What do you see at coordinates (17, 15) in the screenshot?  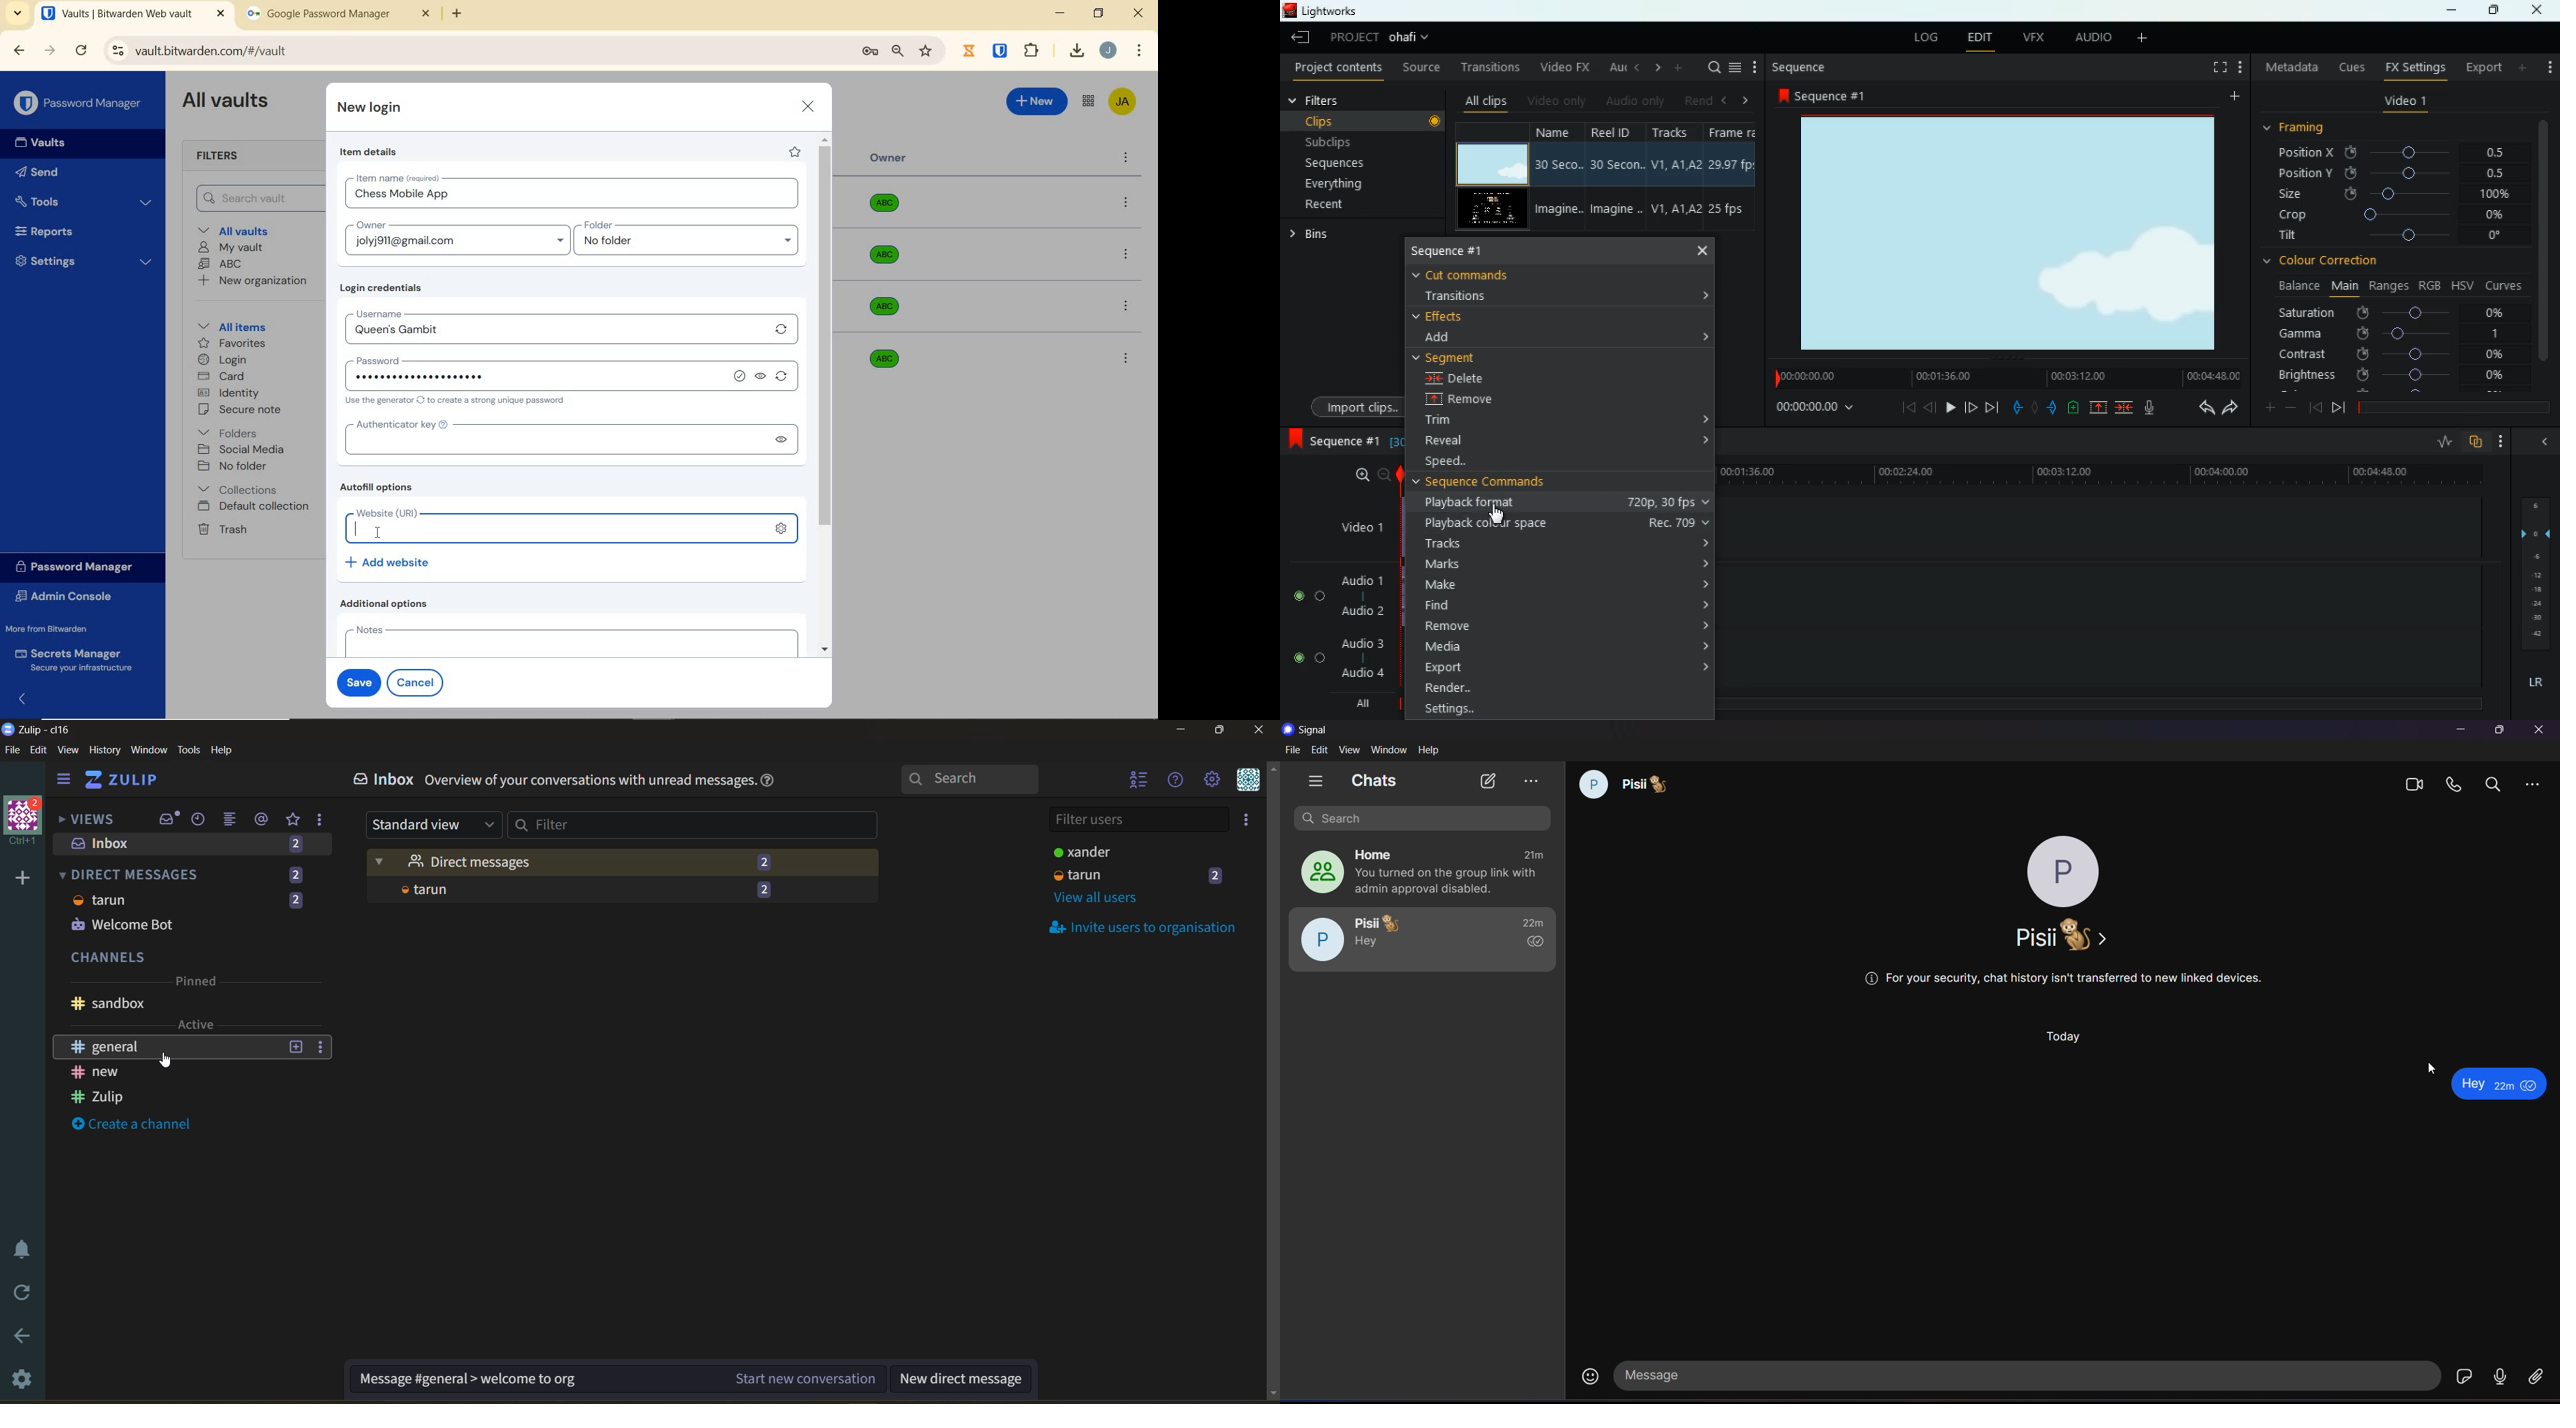 I see `search tabs` at bounding box center [17, 15].